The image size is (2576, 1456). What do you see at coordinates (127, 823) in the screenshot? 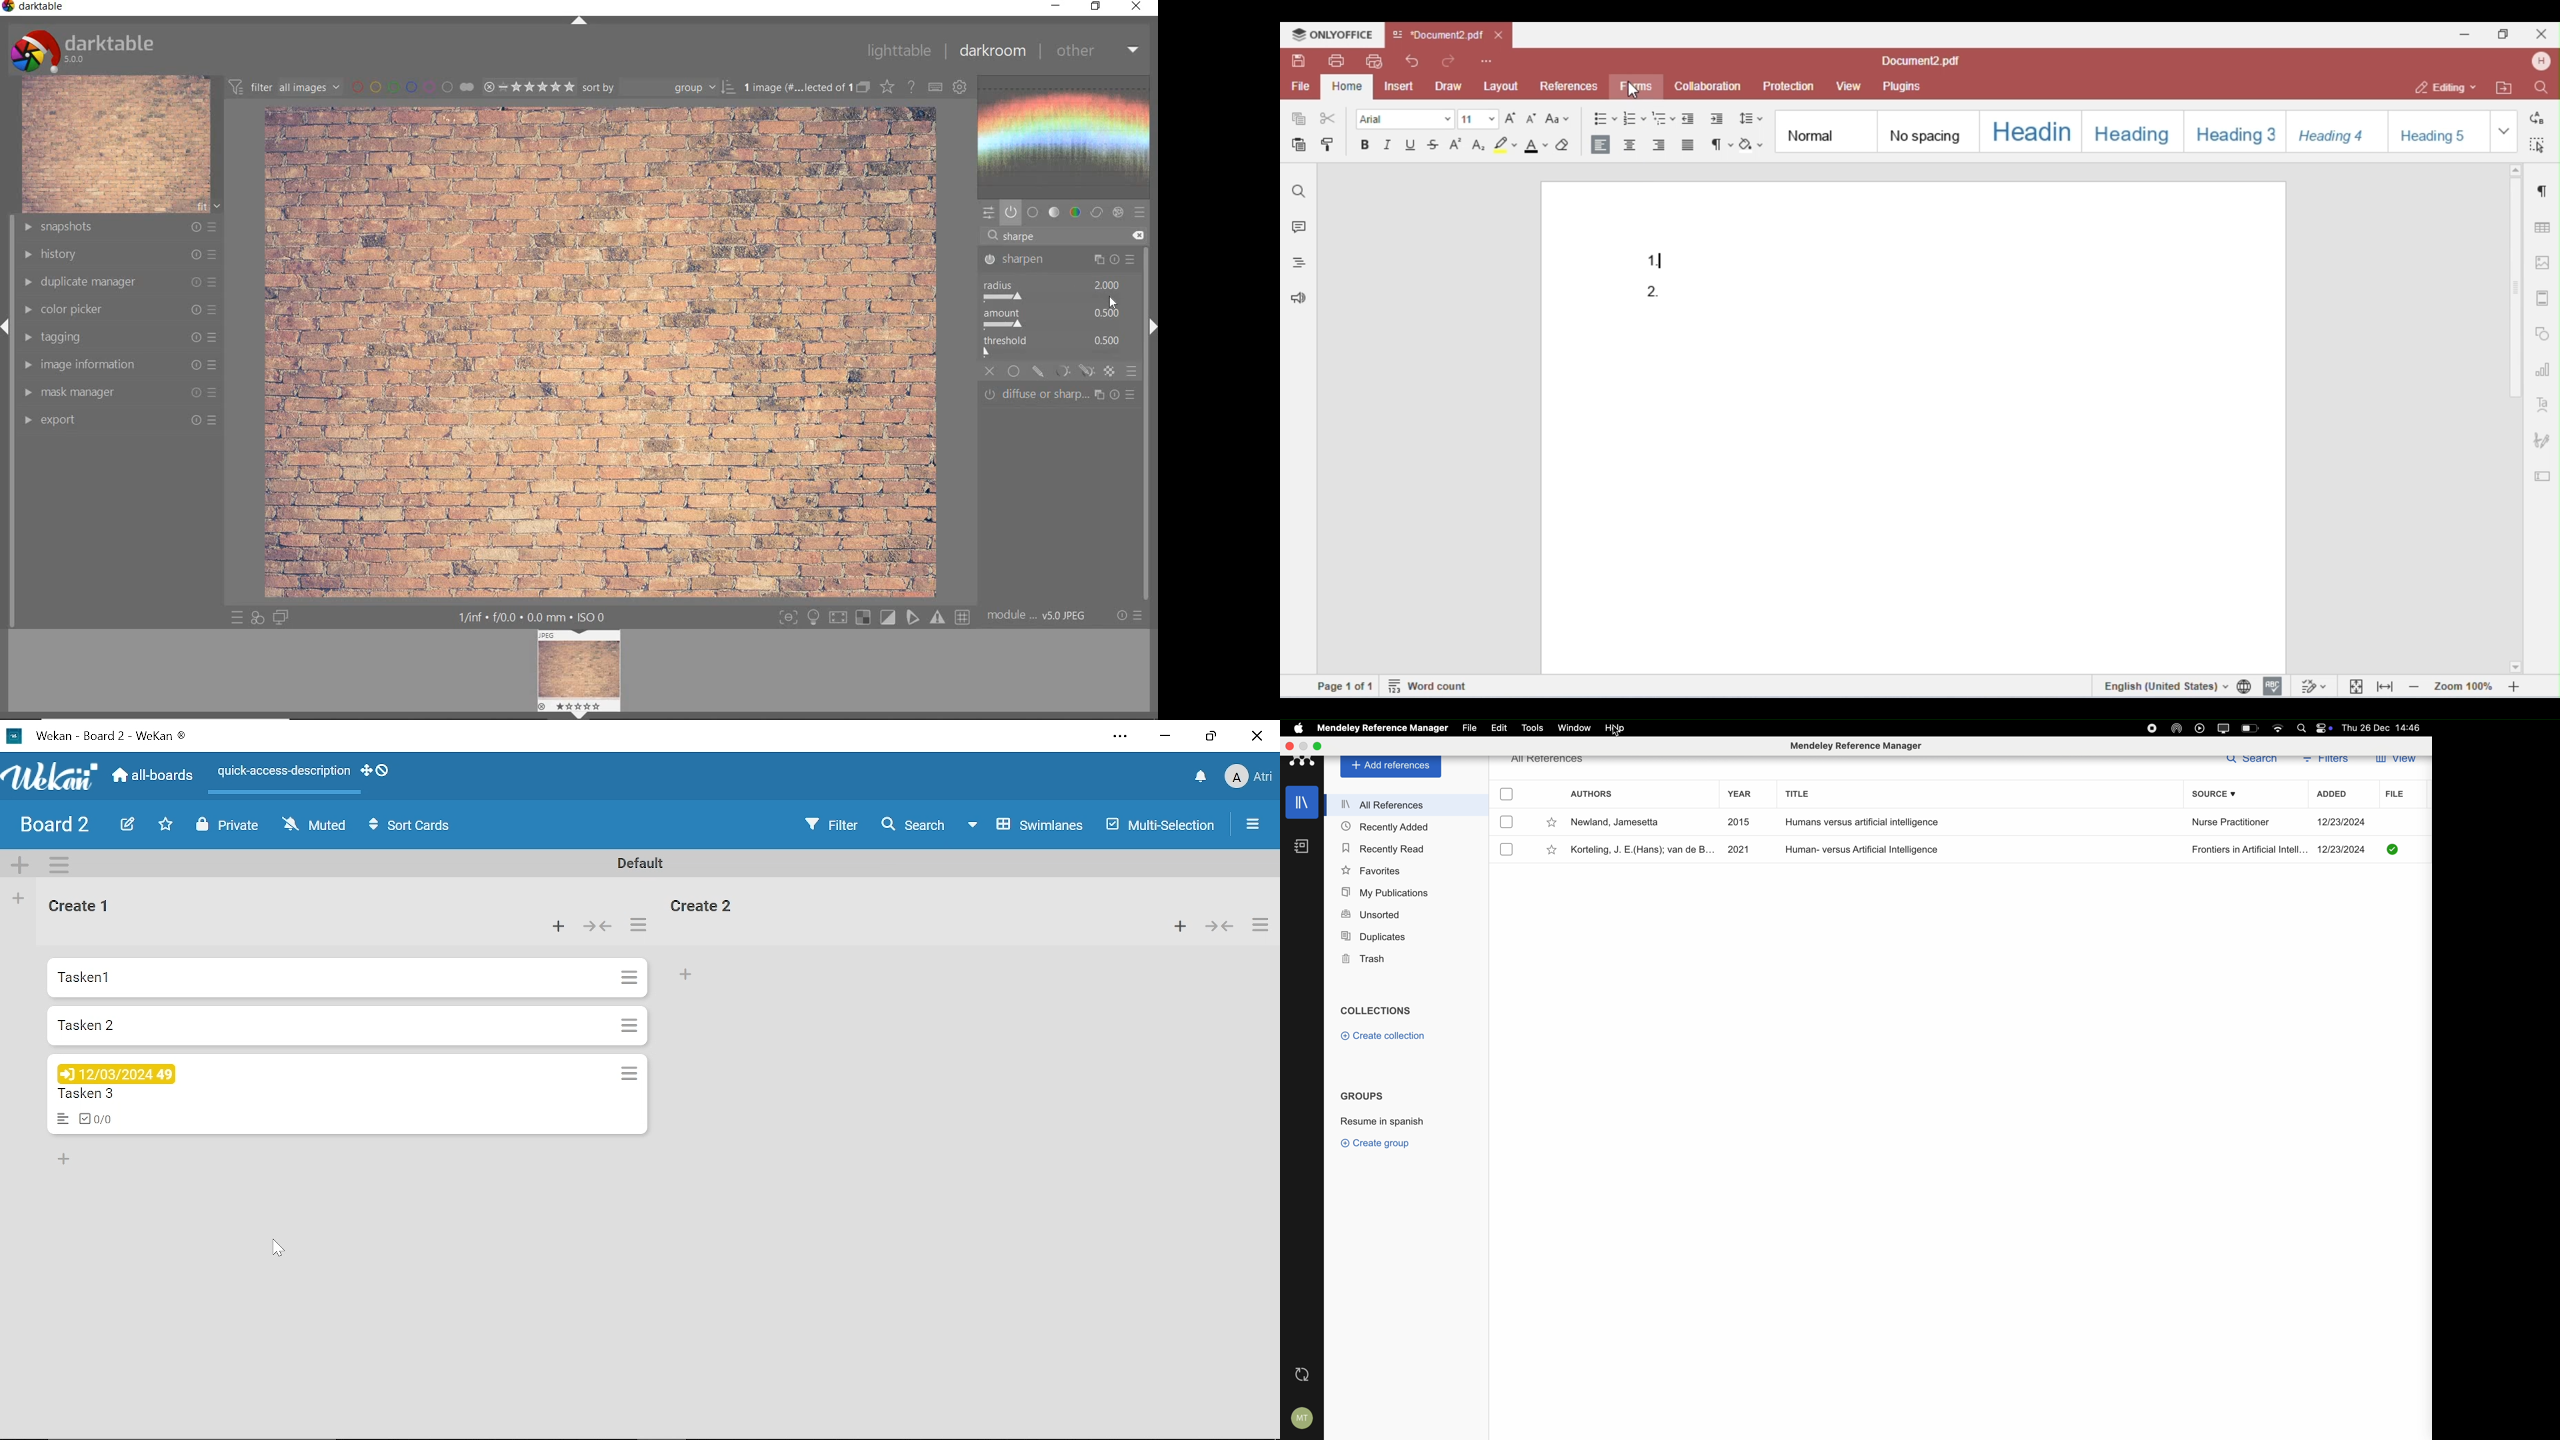
I see `Edit` at bounding box center [127, 823].